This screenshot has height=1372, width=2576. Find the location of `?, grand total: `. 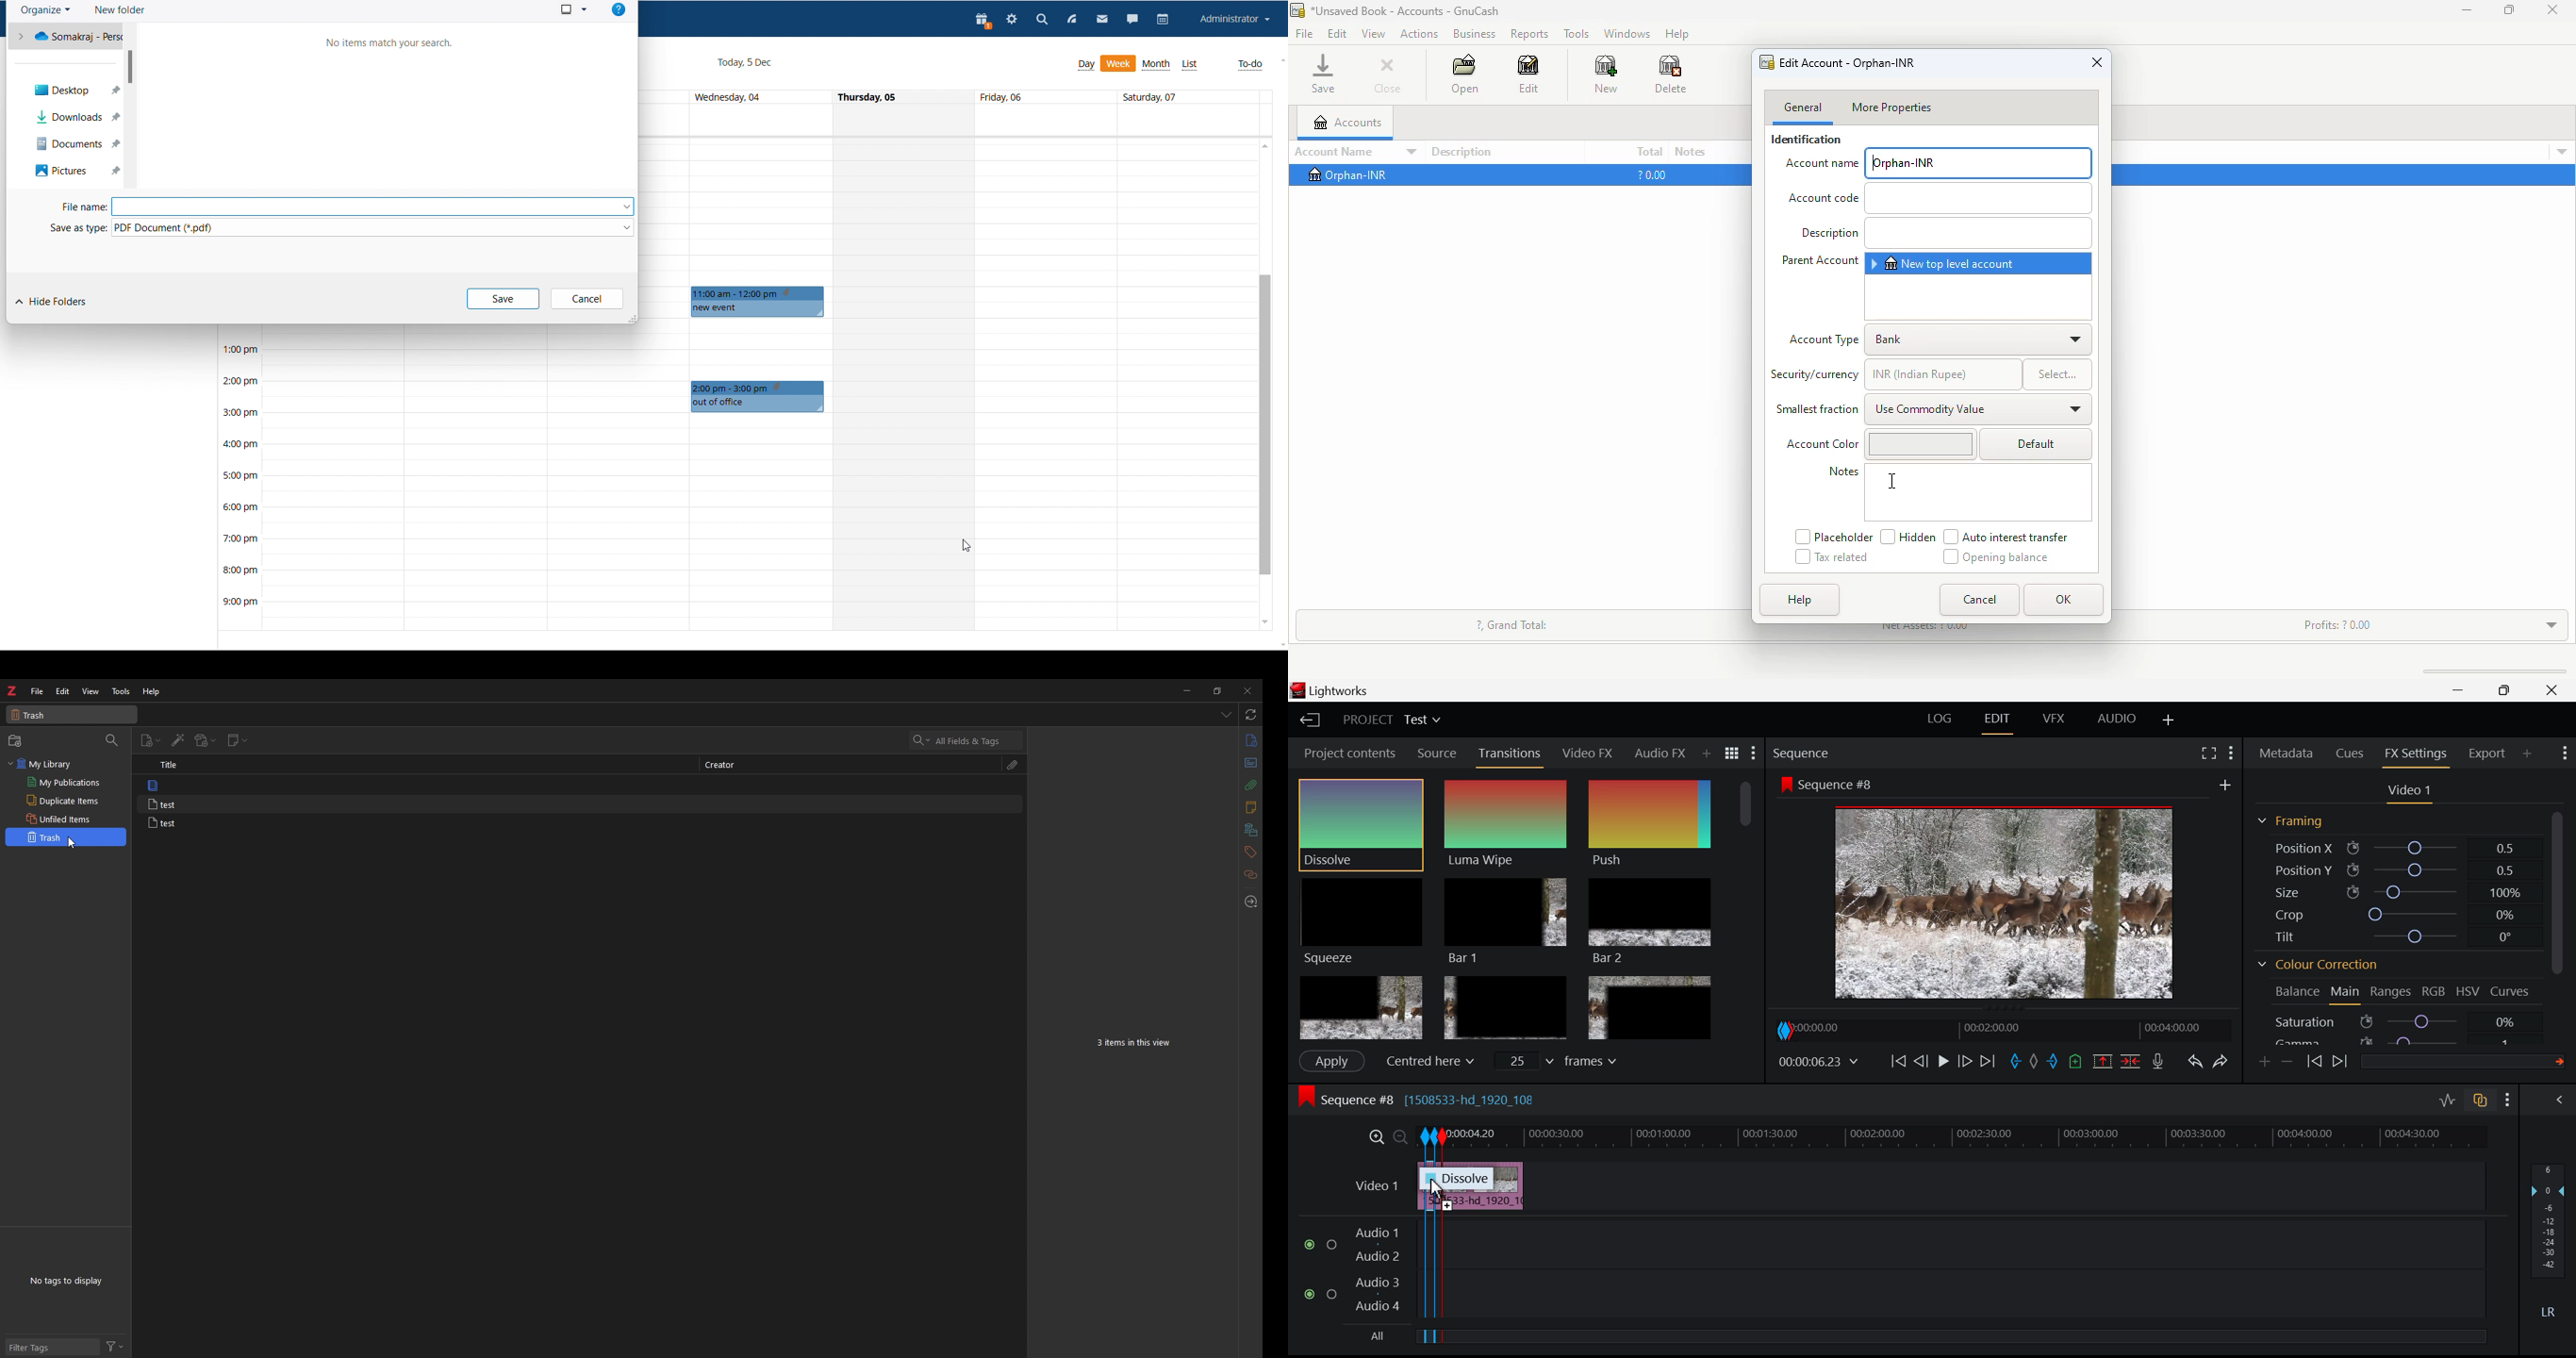

?, grand total:  is located at coordinates (1512, 625).